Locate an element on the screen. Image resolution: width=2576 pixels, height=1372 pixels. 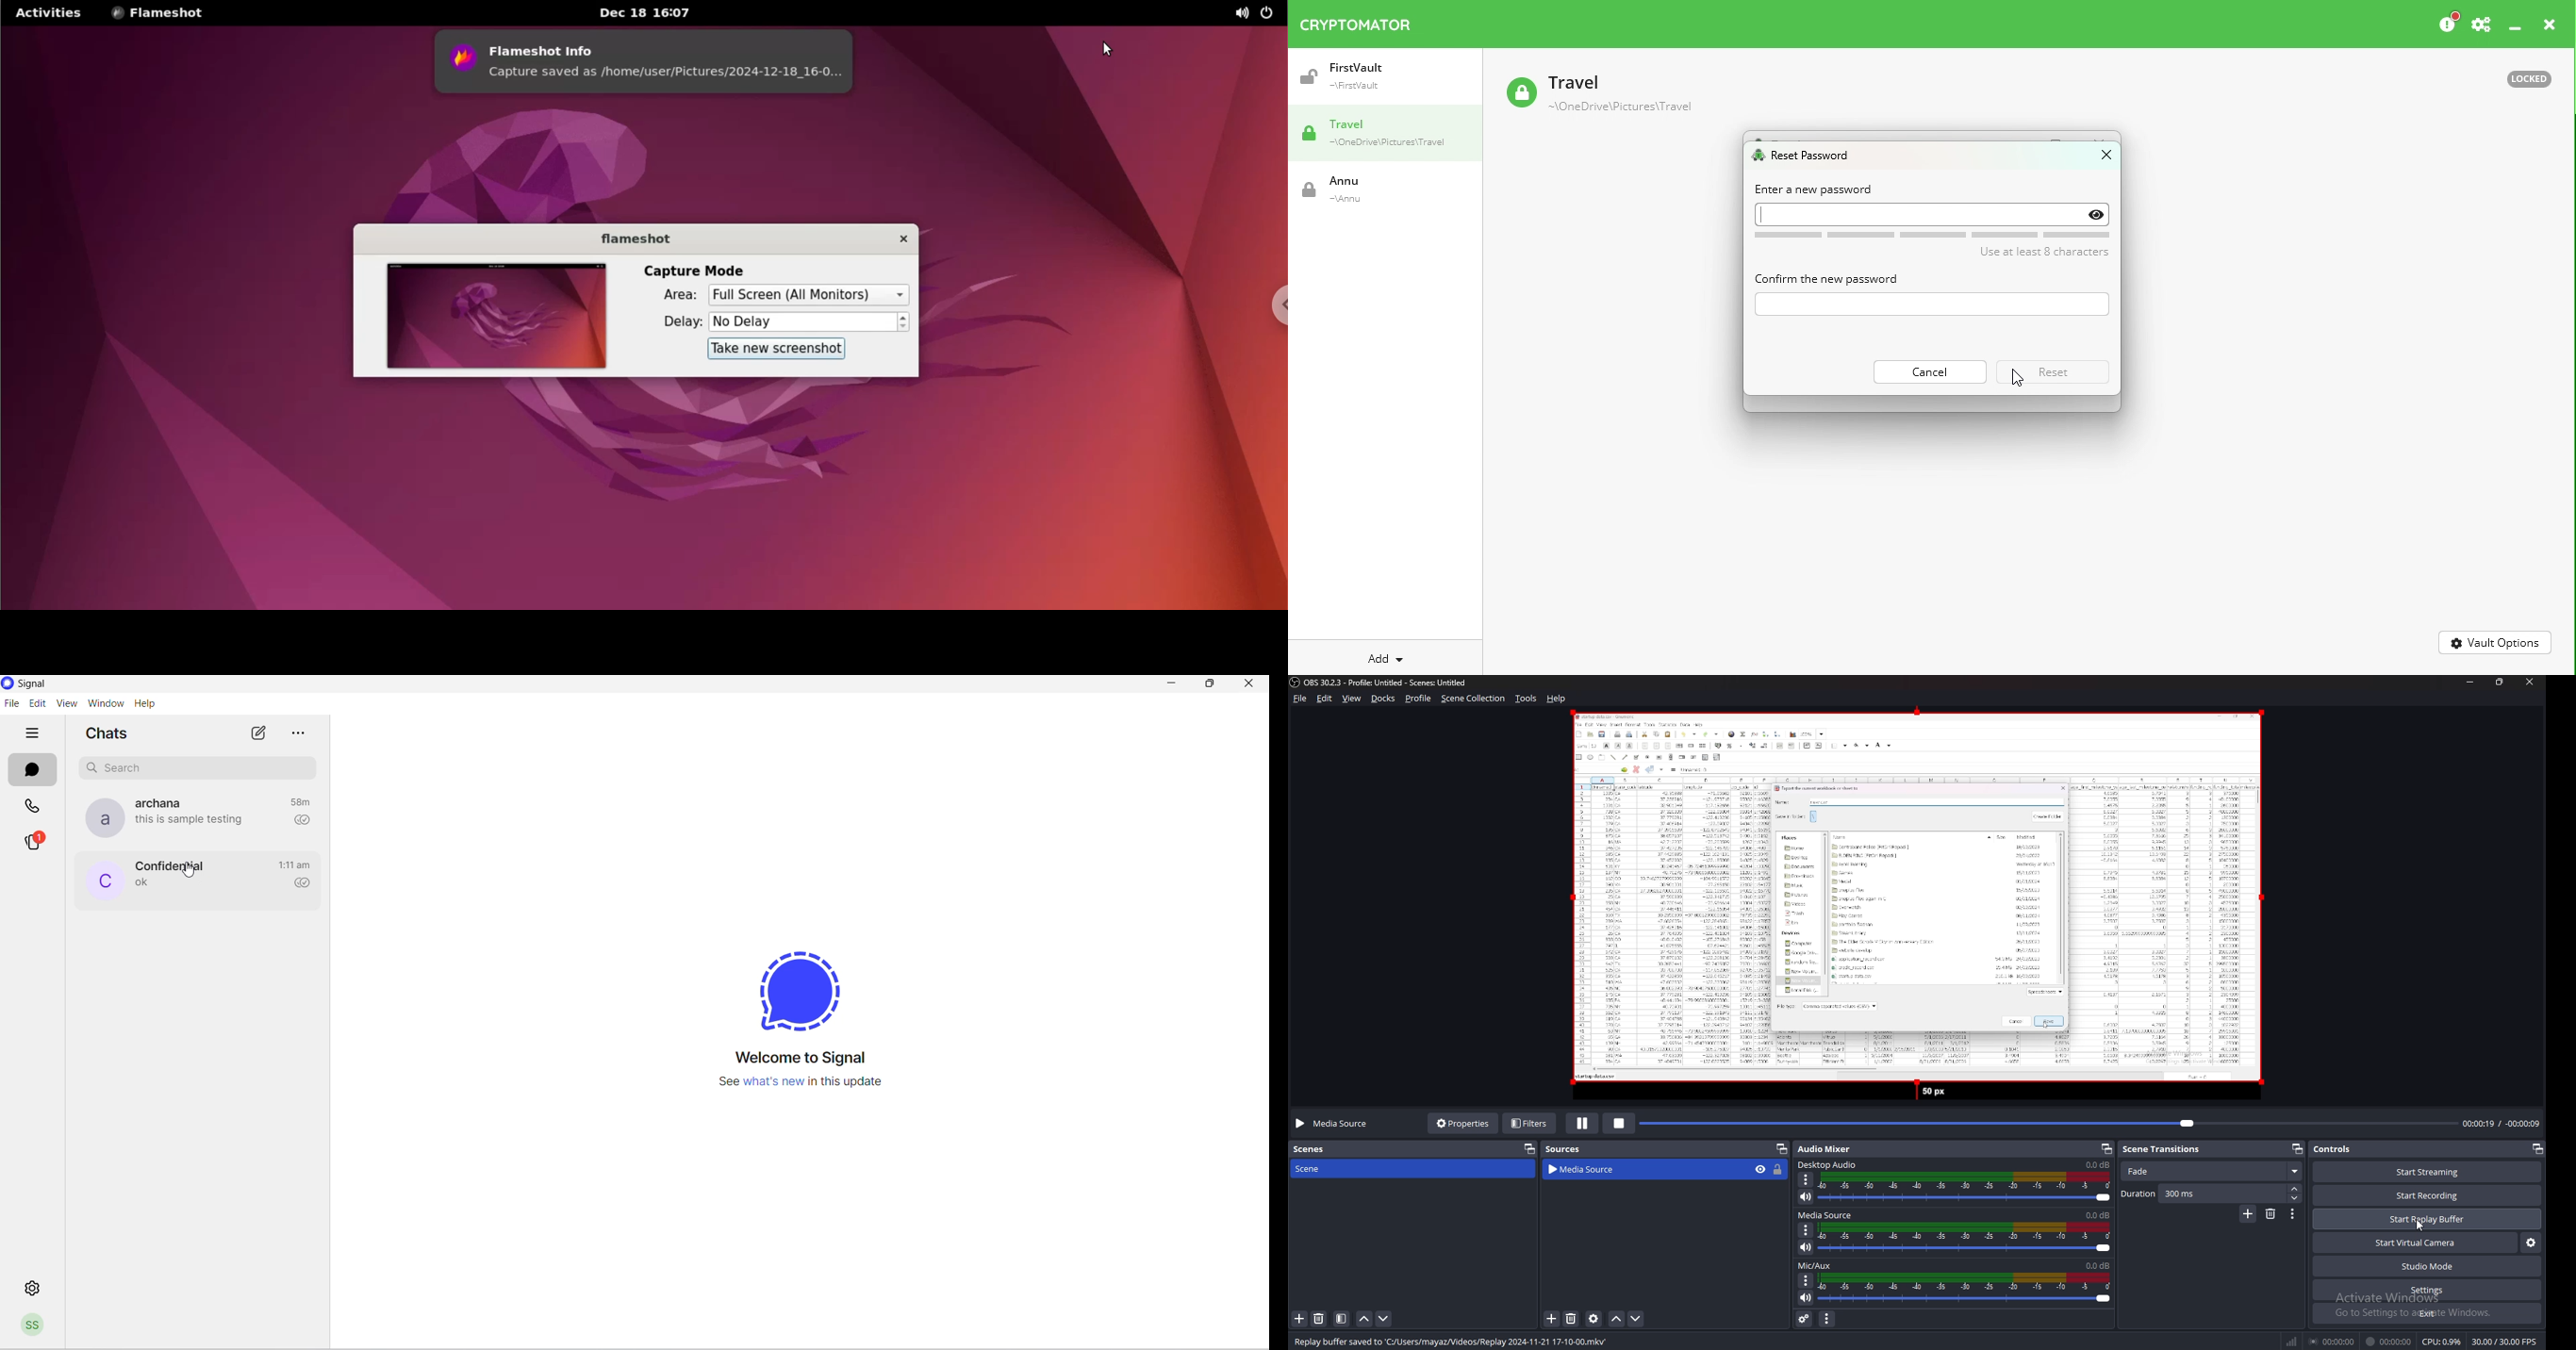
30.00 / 30.00 FPS is located at coordinates (2505, 1341).